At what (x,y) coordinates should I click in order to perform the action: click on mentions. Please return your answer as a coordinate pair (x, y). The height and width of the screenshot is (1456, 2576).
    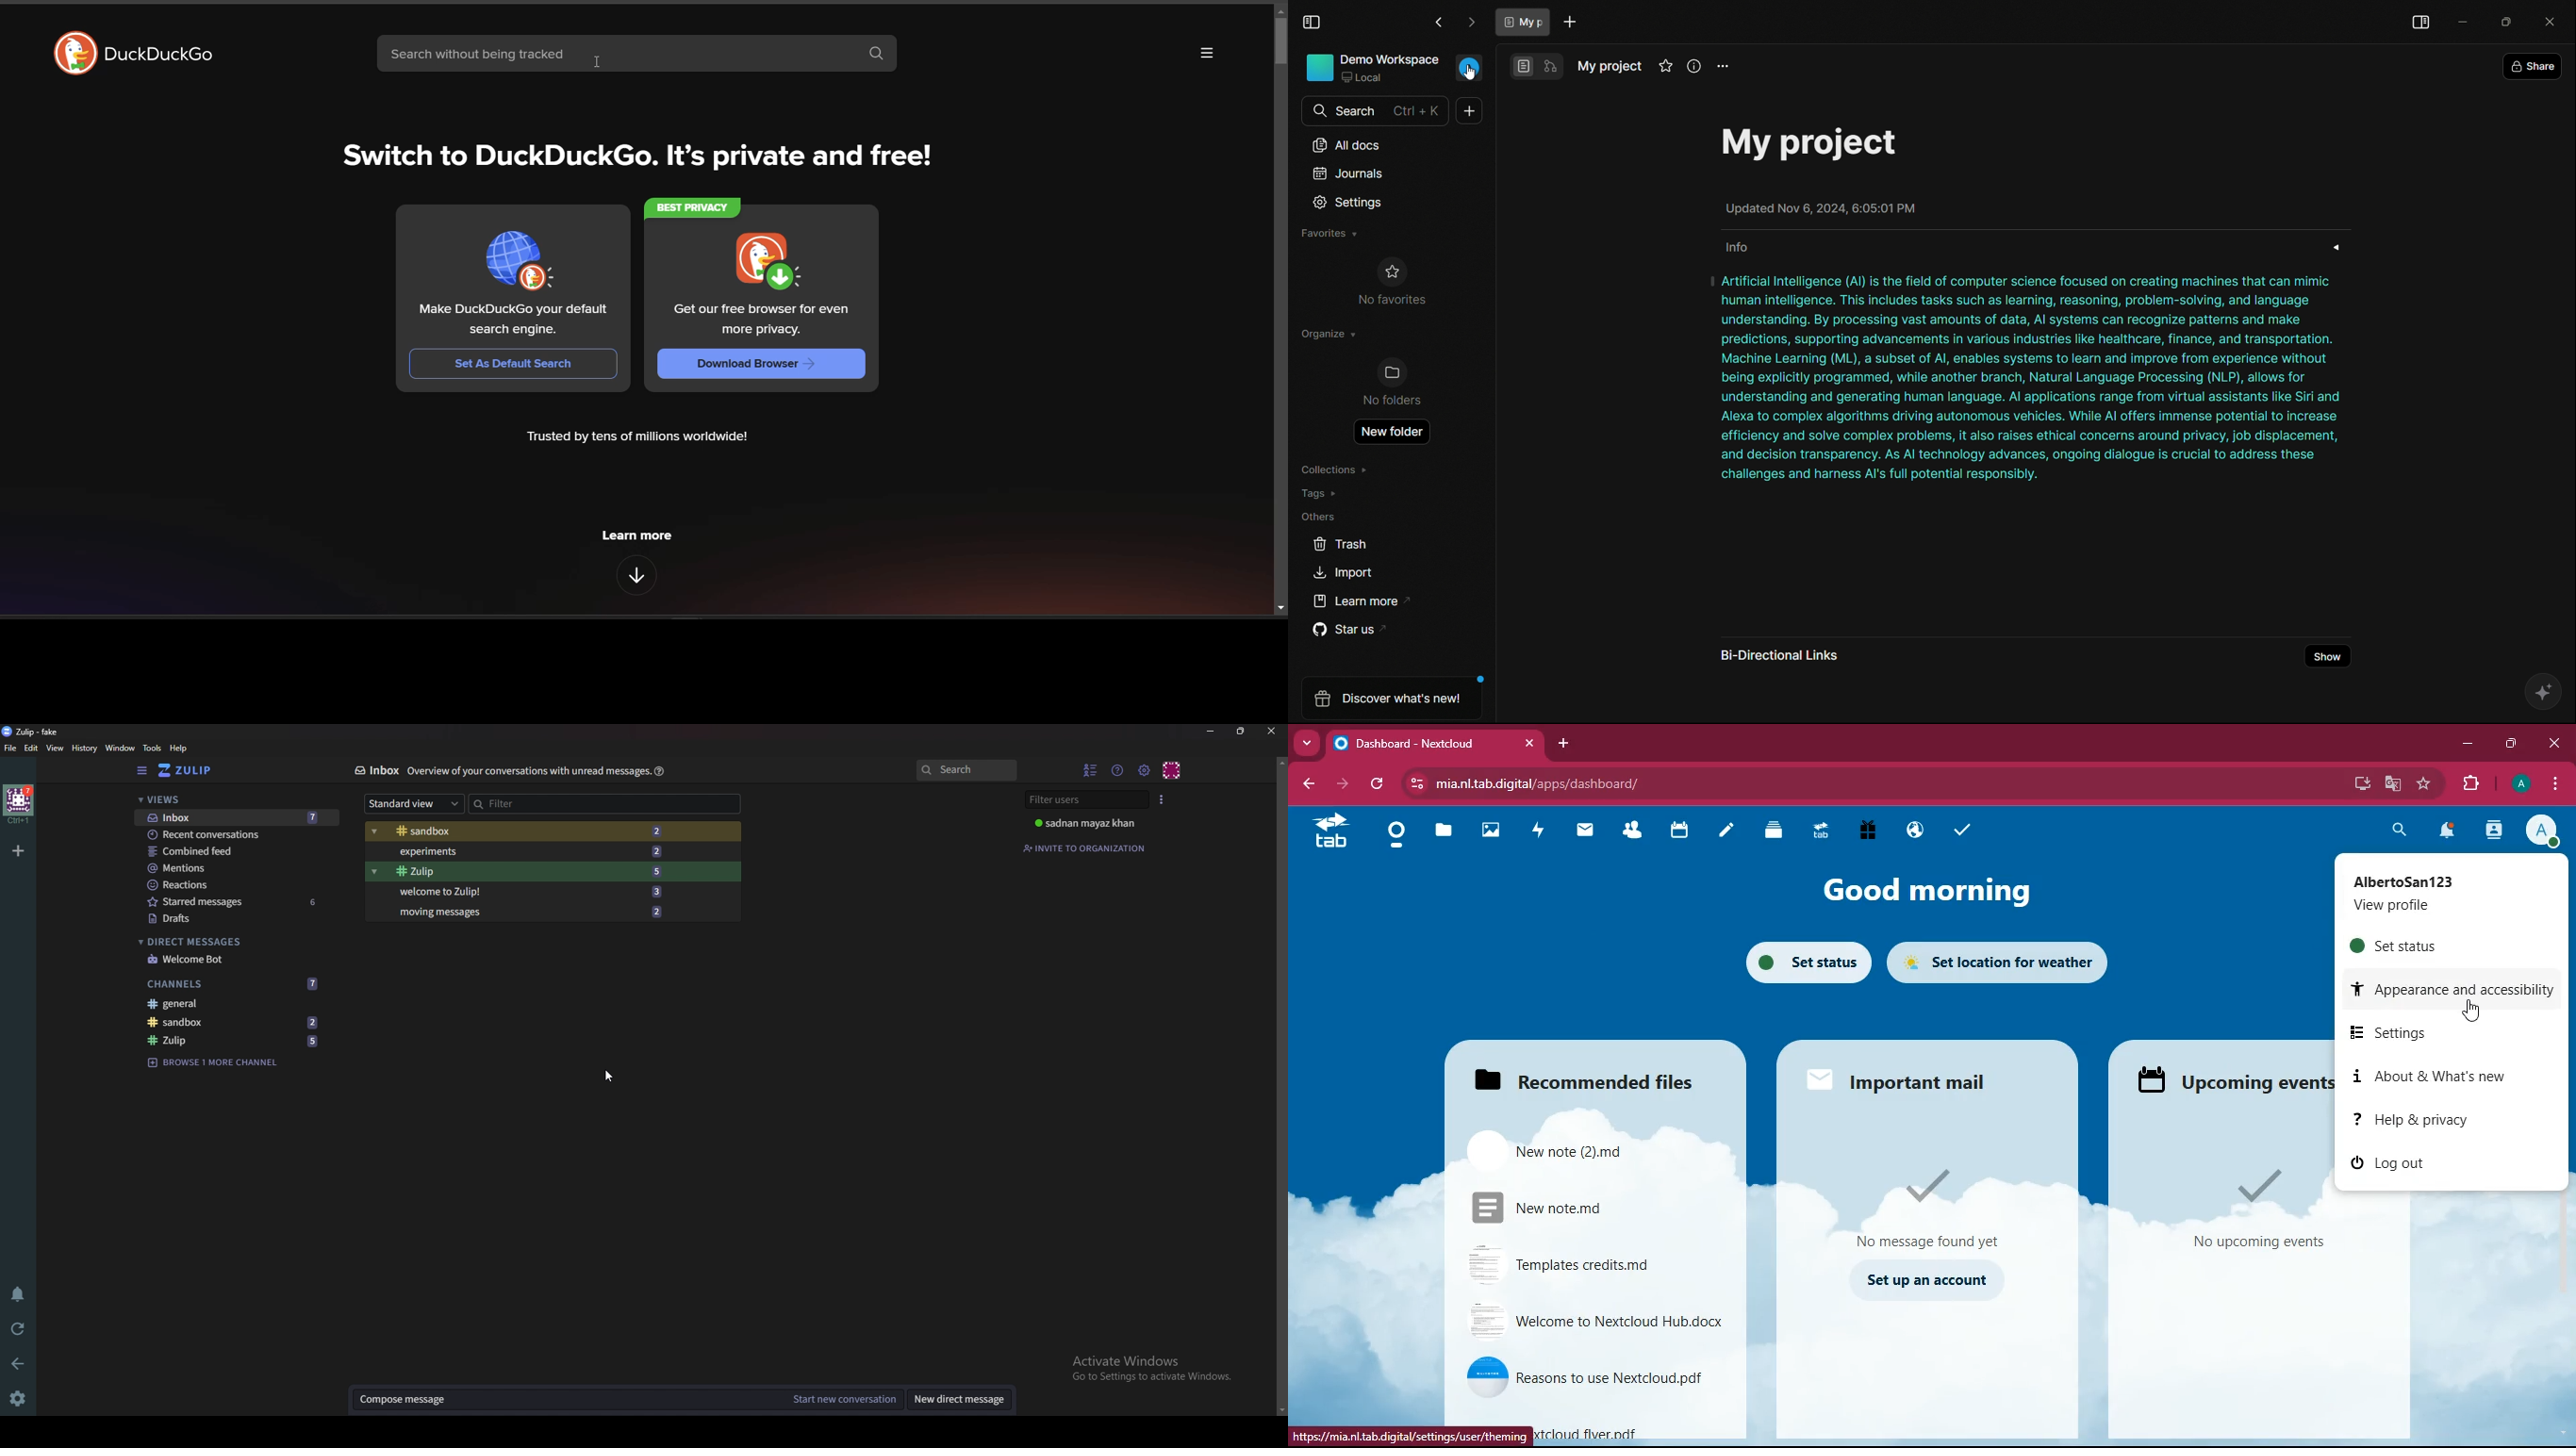
    Looking at the image, I should click on (236, 869).